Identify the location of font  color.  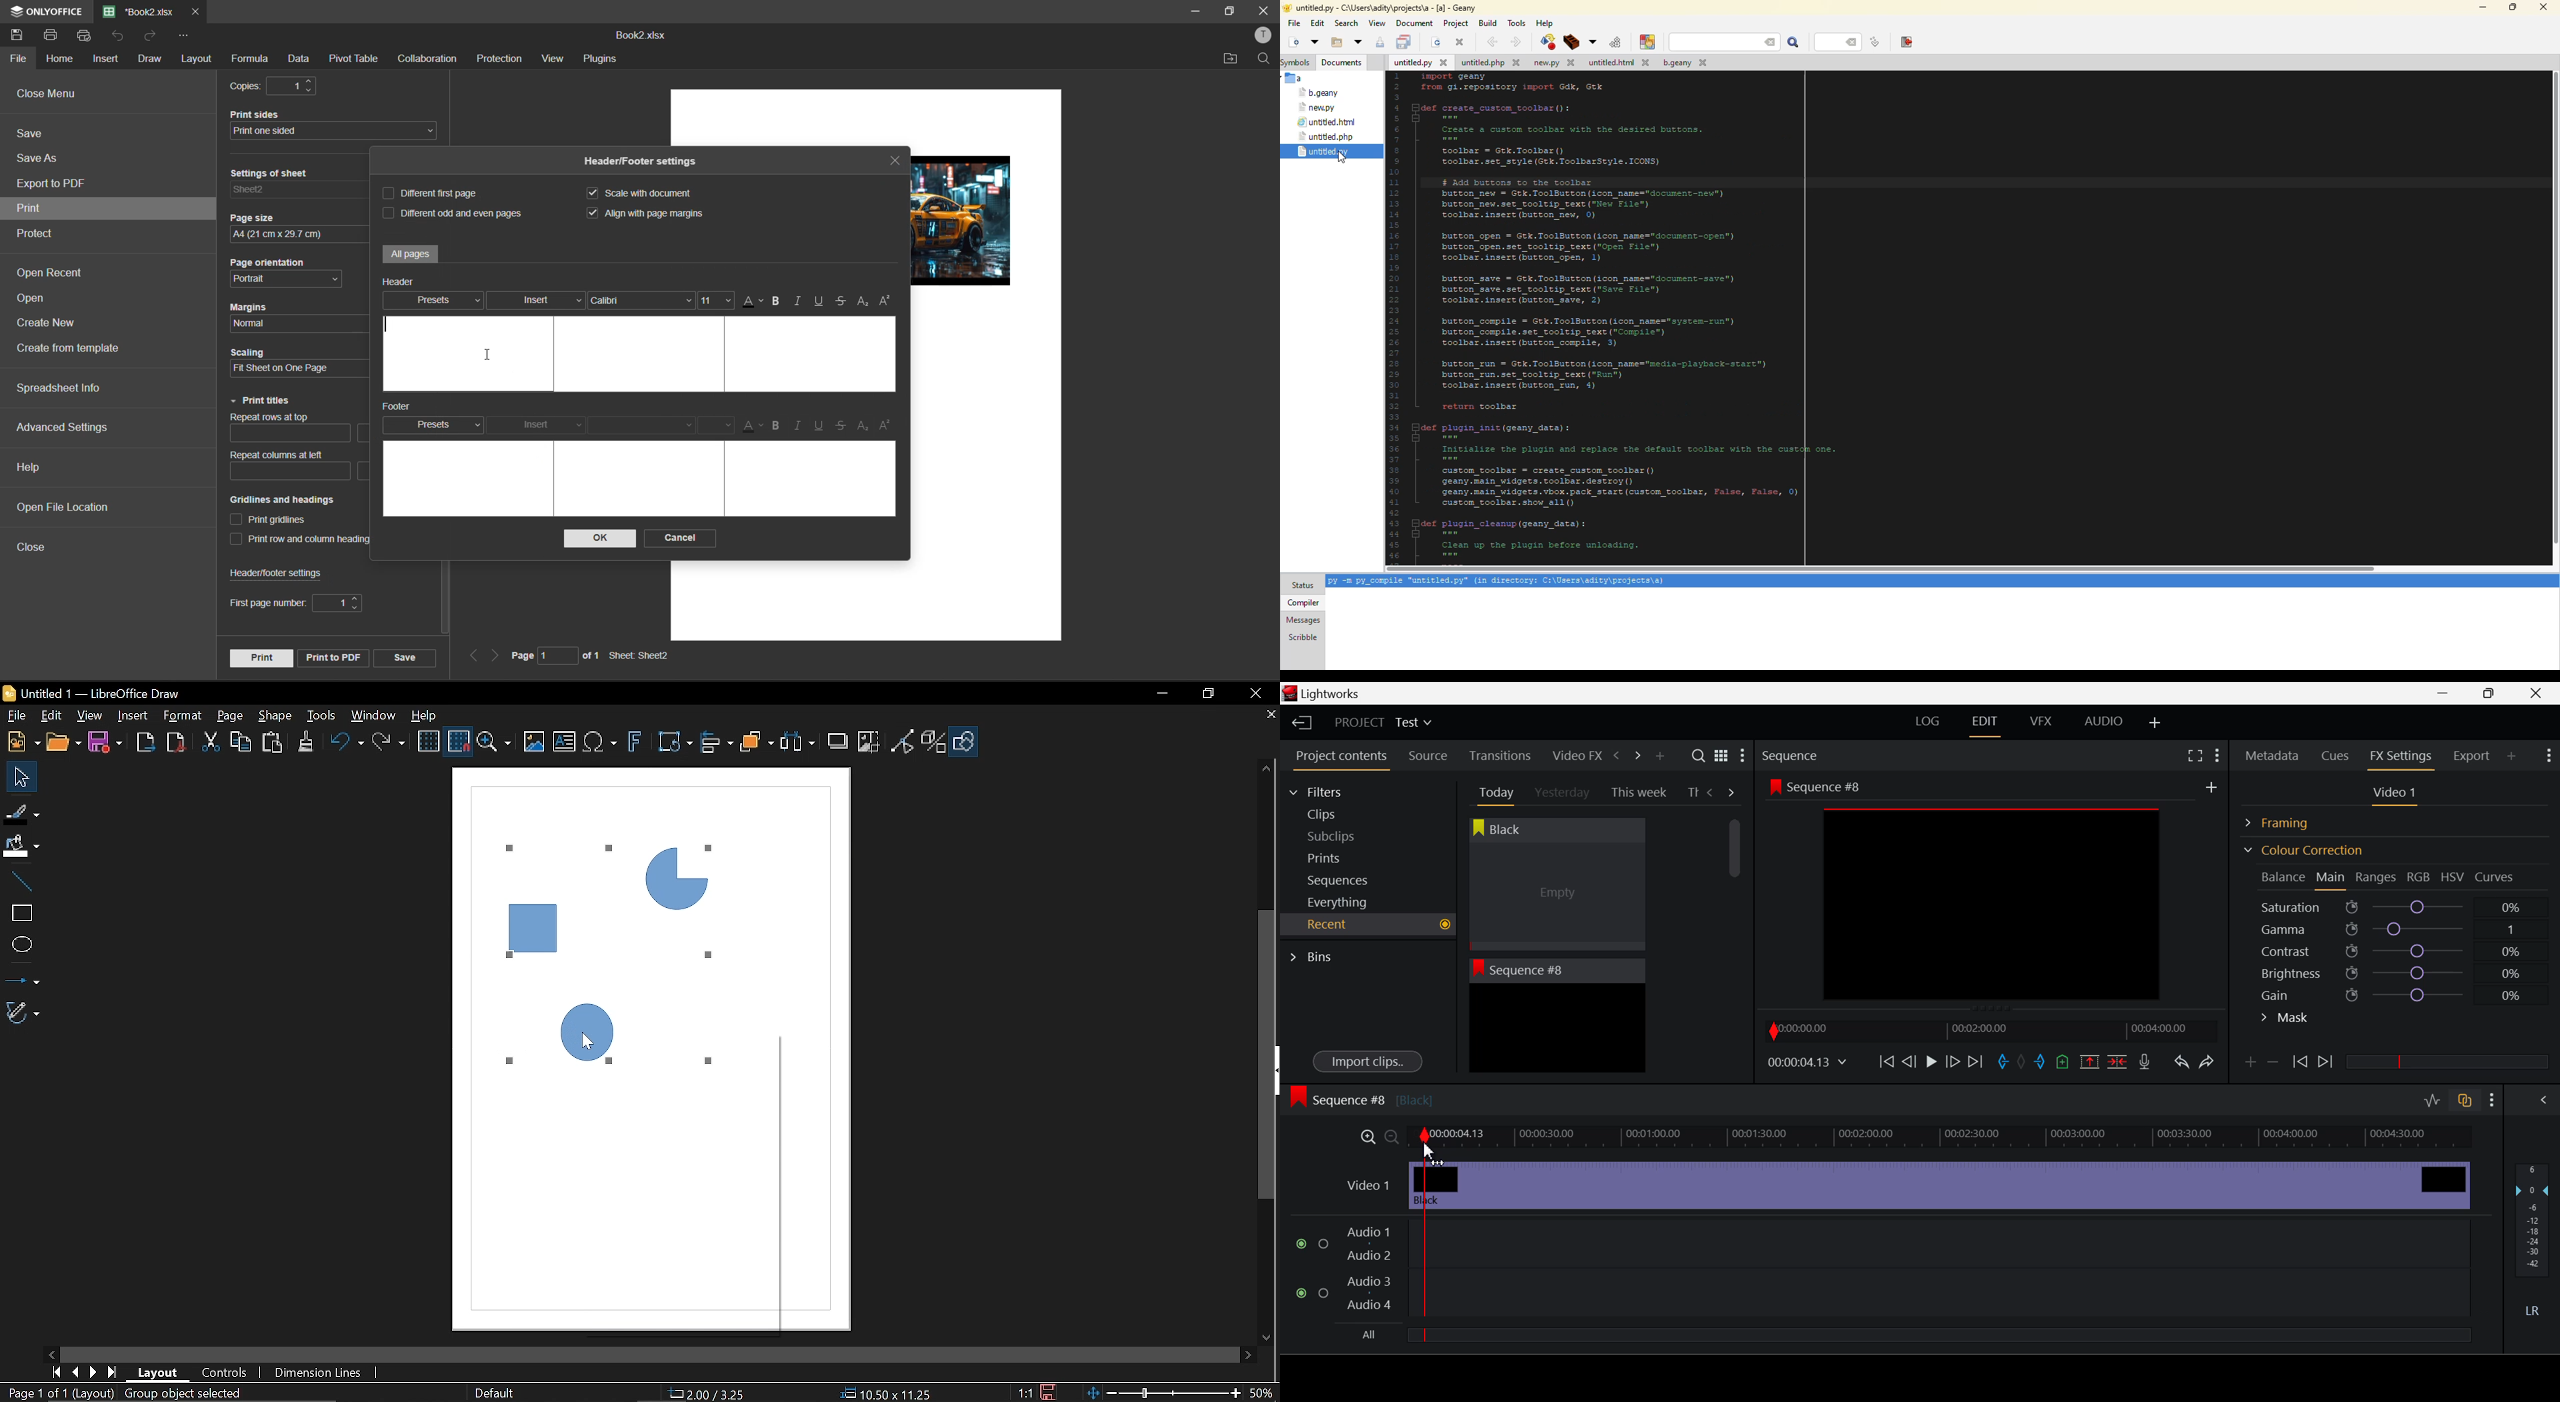
(751, 302).